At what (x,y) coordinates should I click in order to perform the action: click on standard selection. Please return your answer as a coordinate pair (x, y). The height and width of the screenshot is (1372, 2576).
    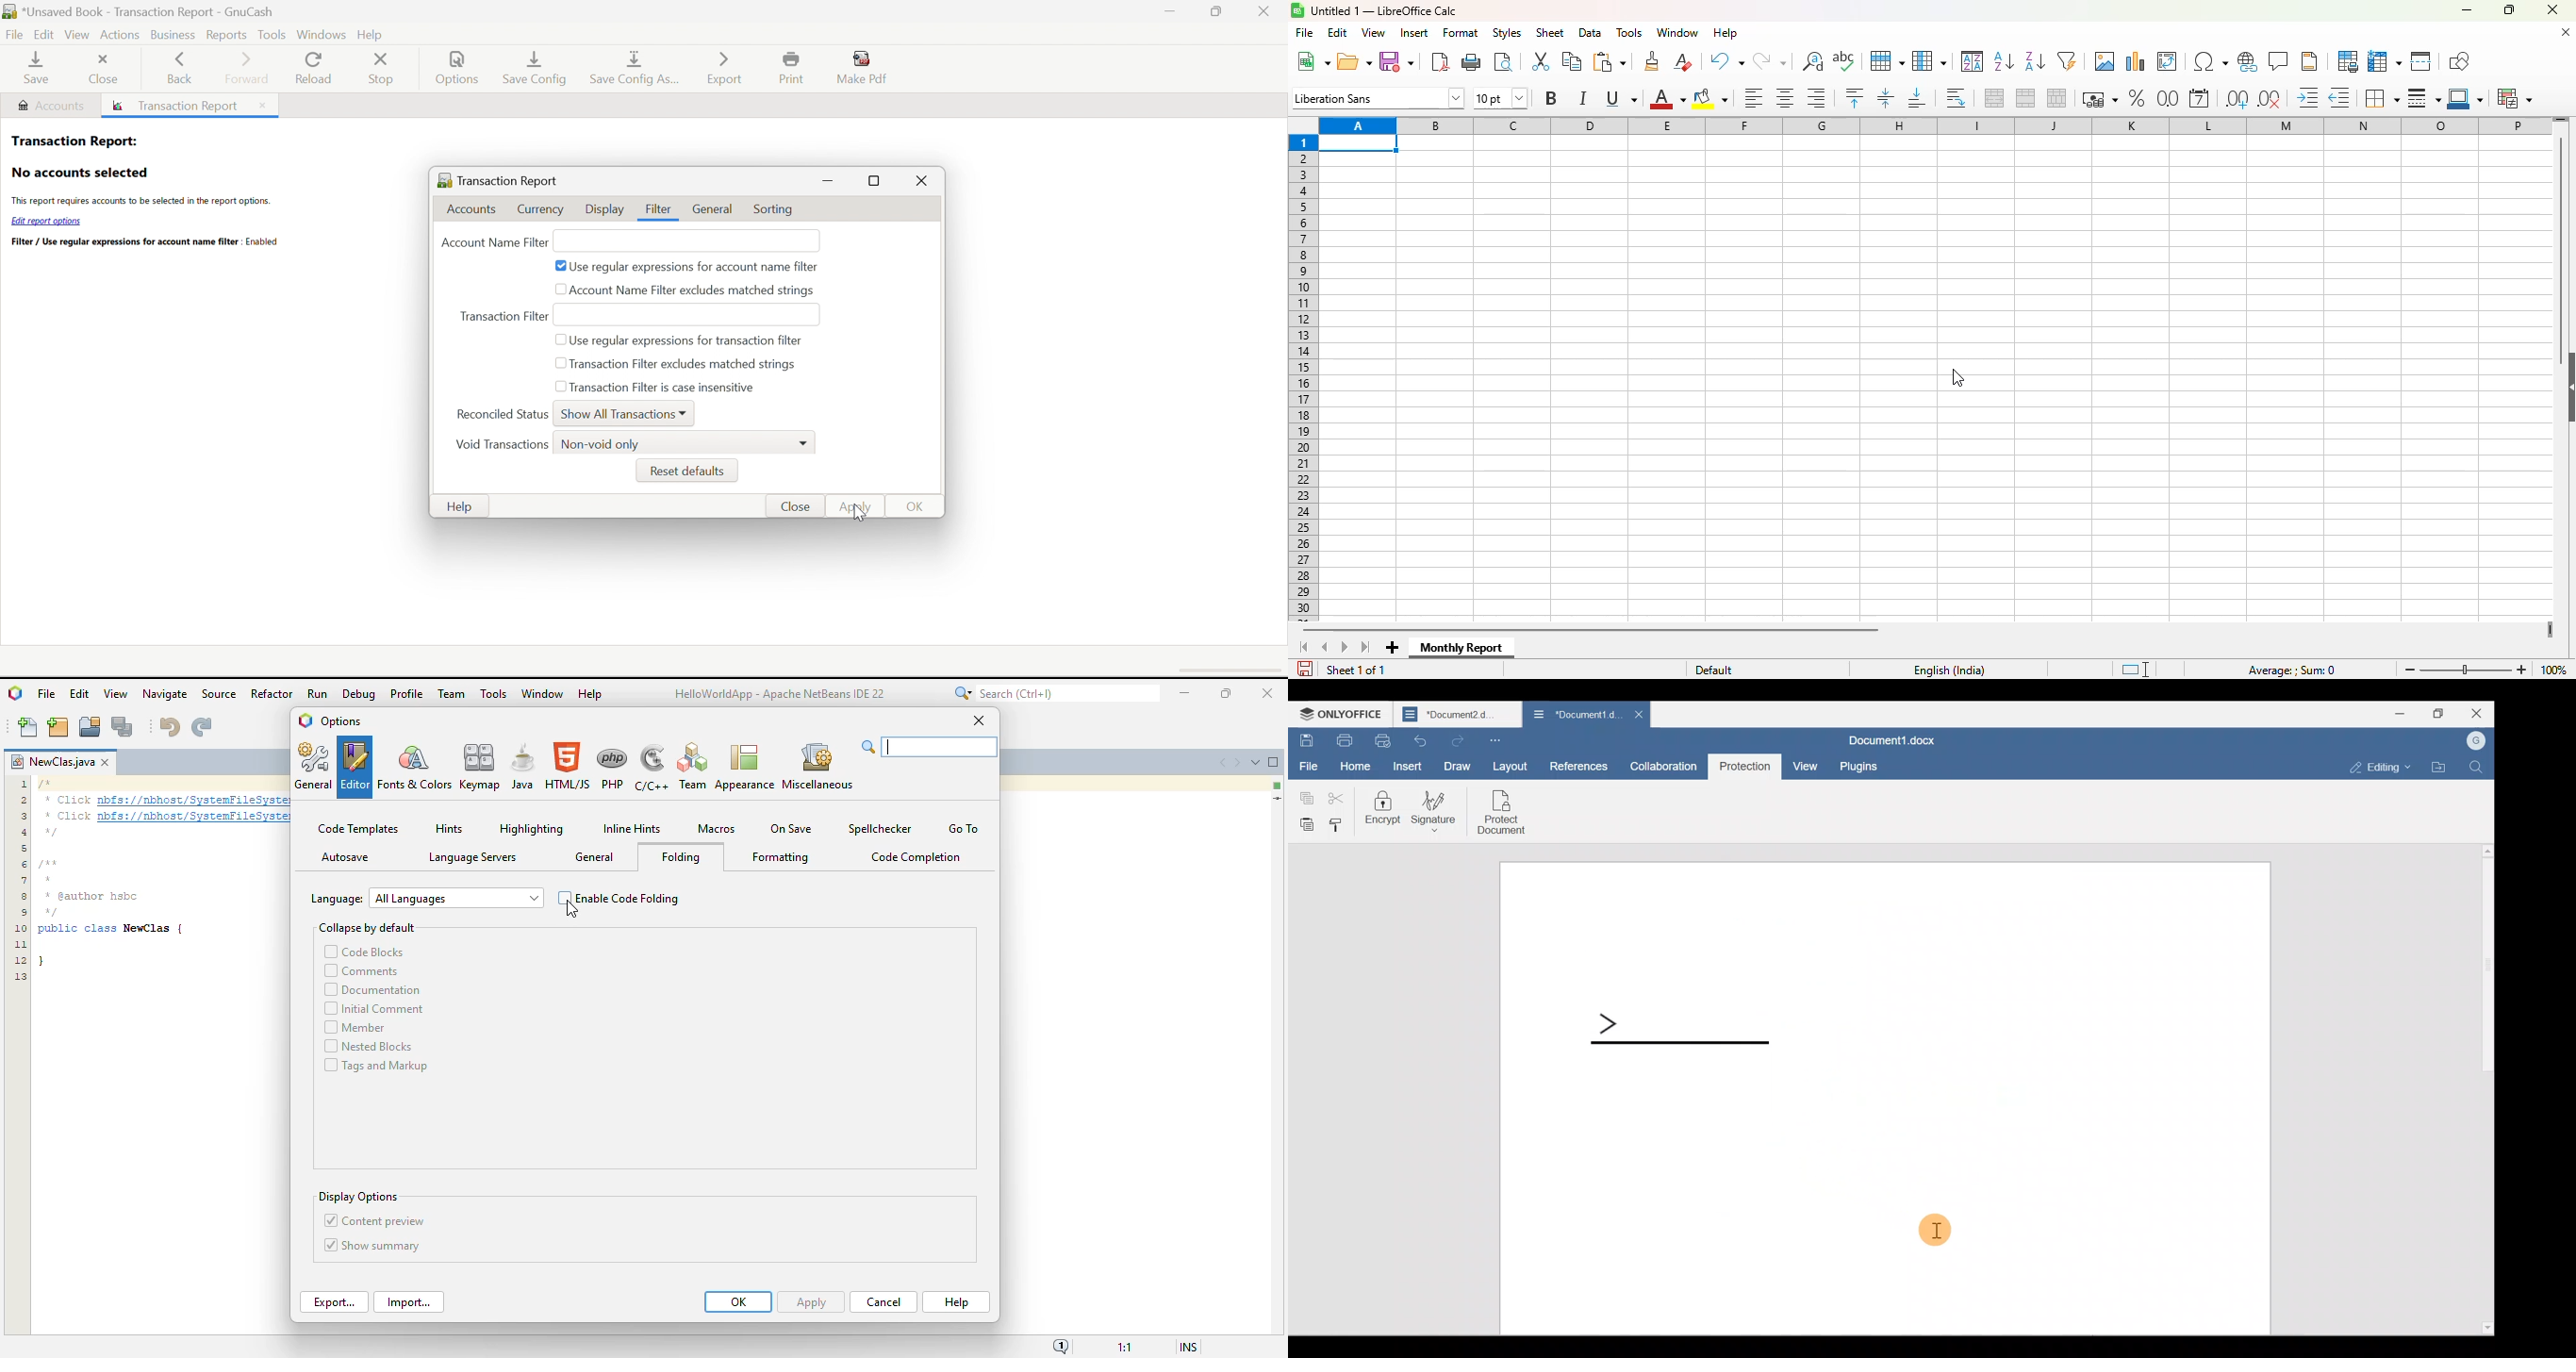
    Looking at the image, I should click on (2136, 670).